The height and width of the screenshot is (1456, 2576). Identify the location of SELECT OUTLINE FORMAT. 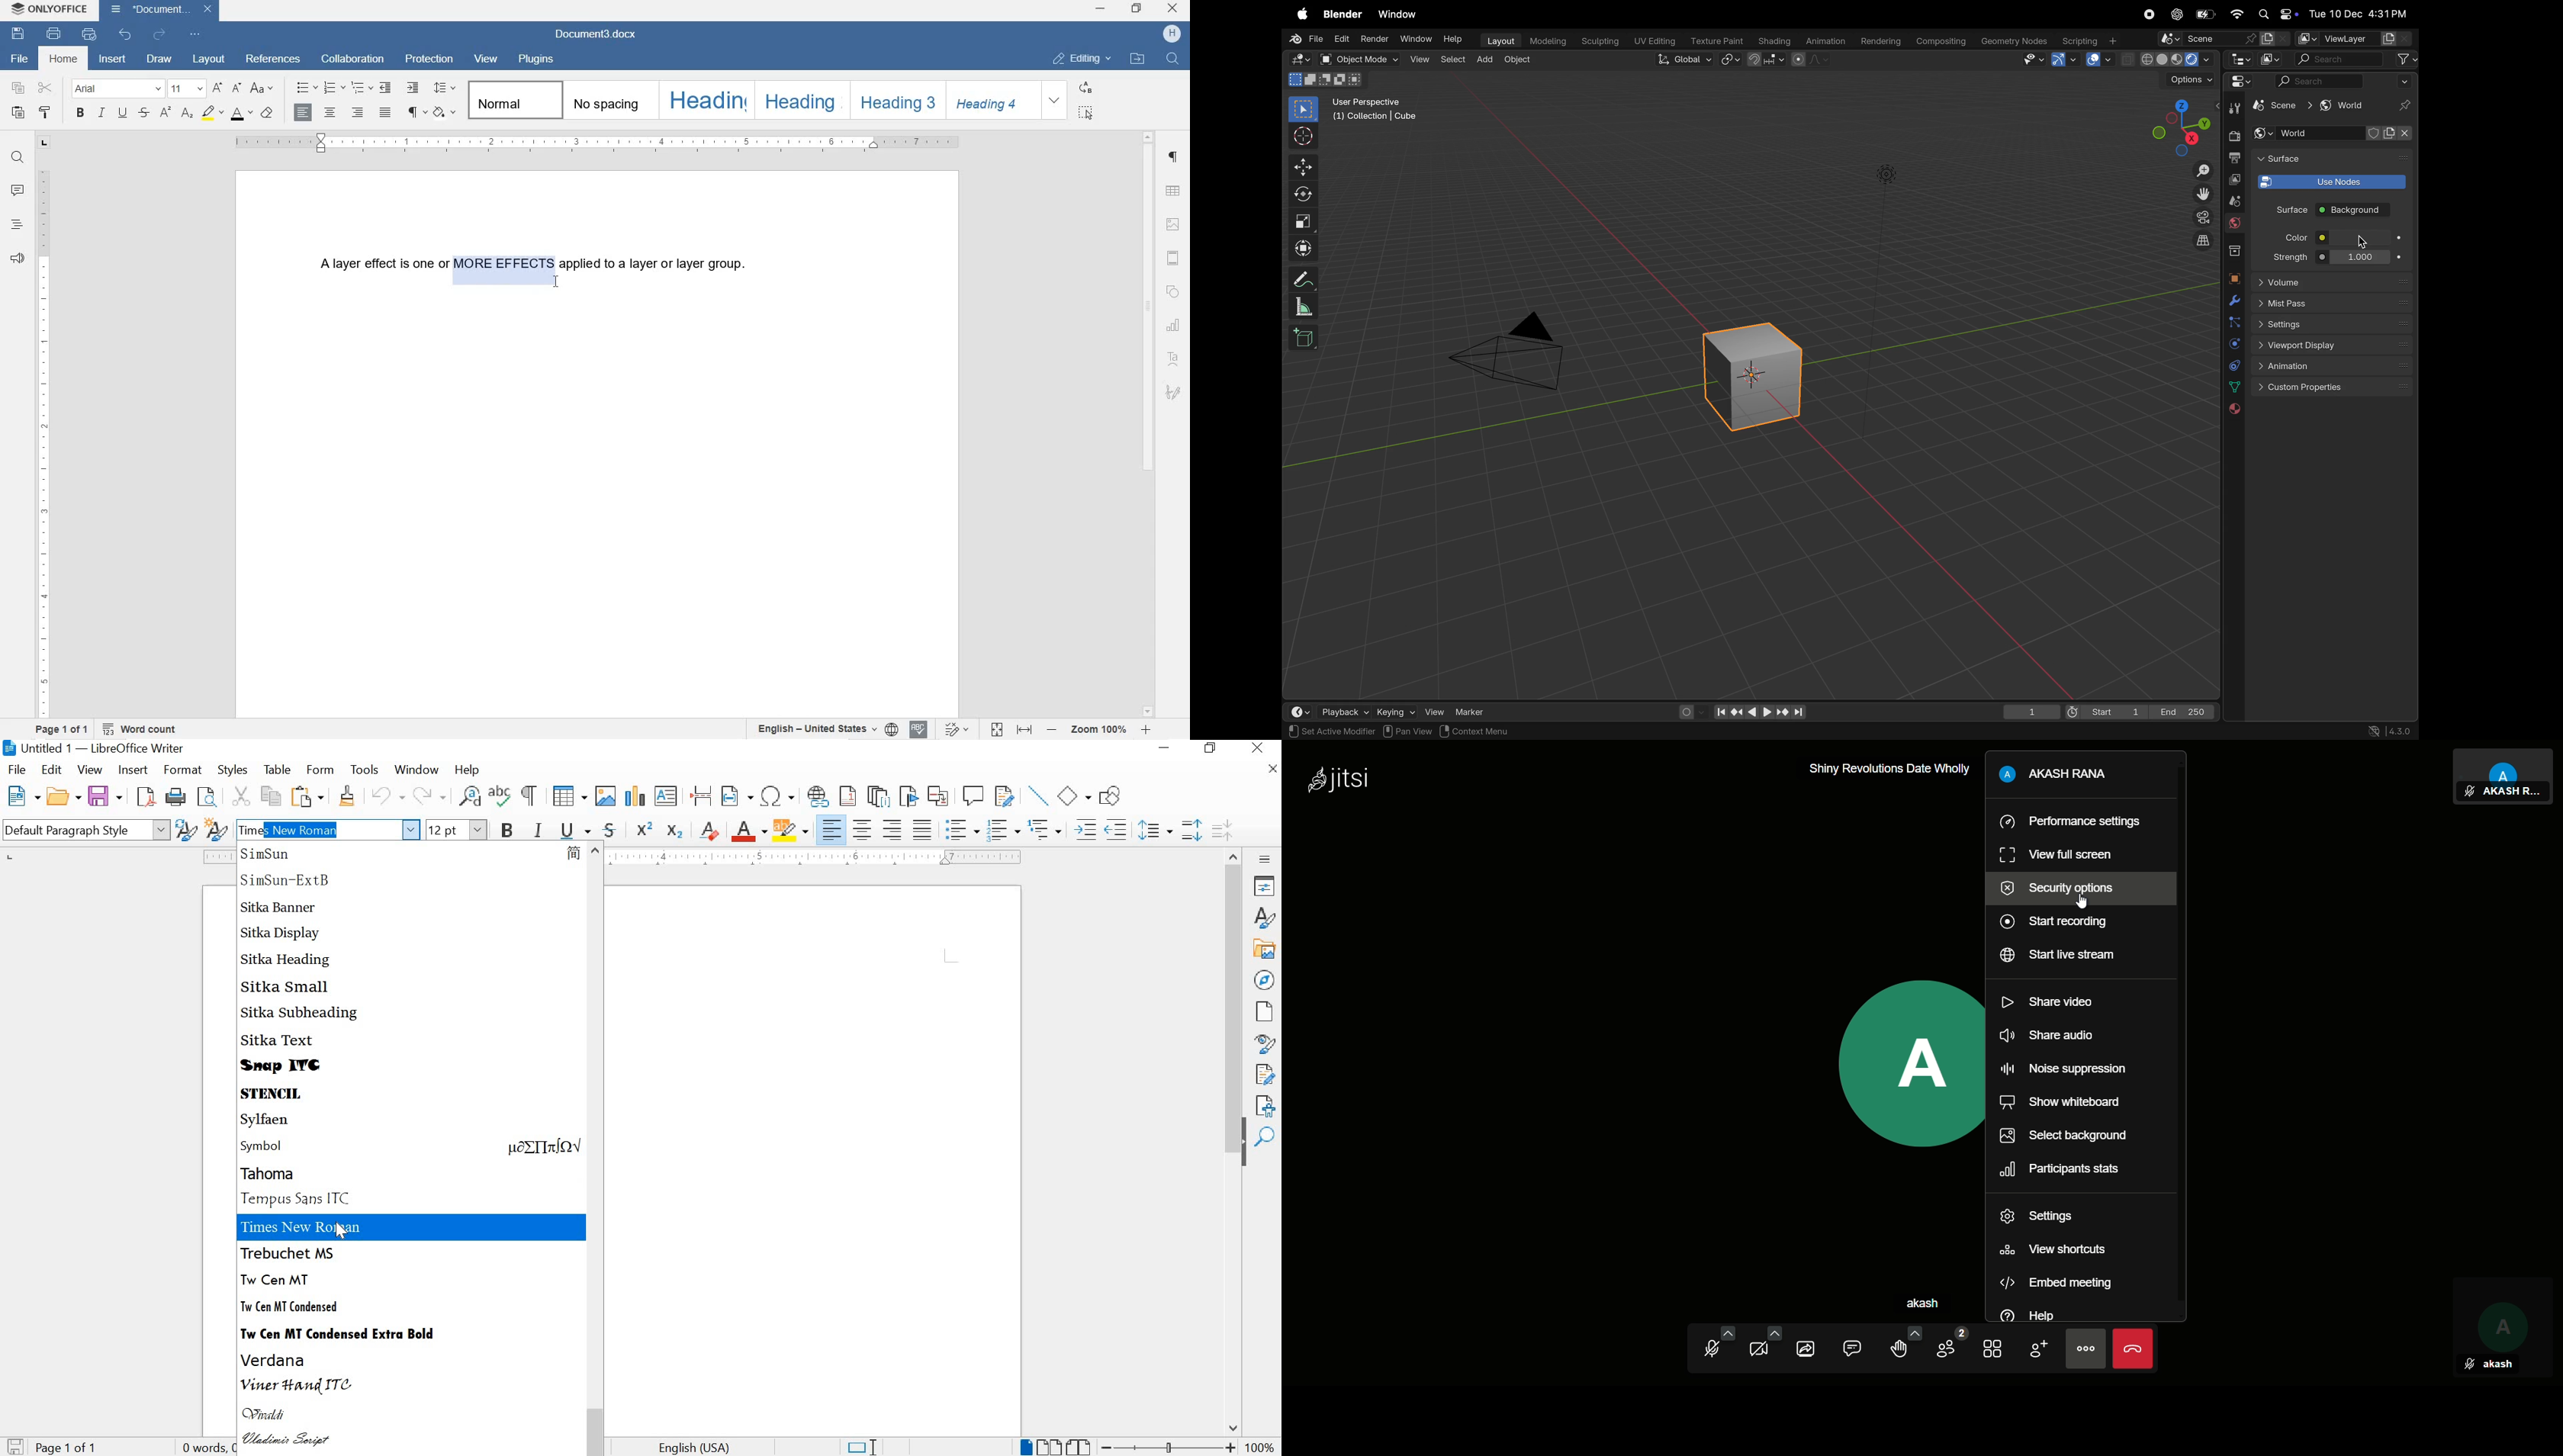
(1045, 830).